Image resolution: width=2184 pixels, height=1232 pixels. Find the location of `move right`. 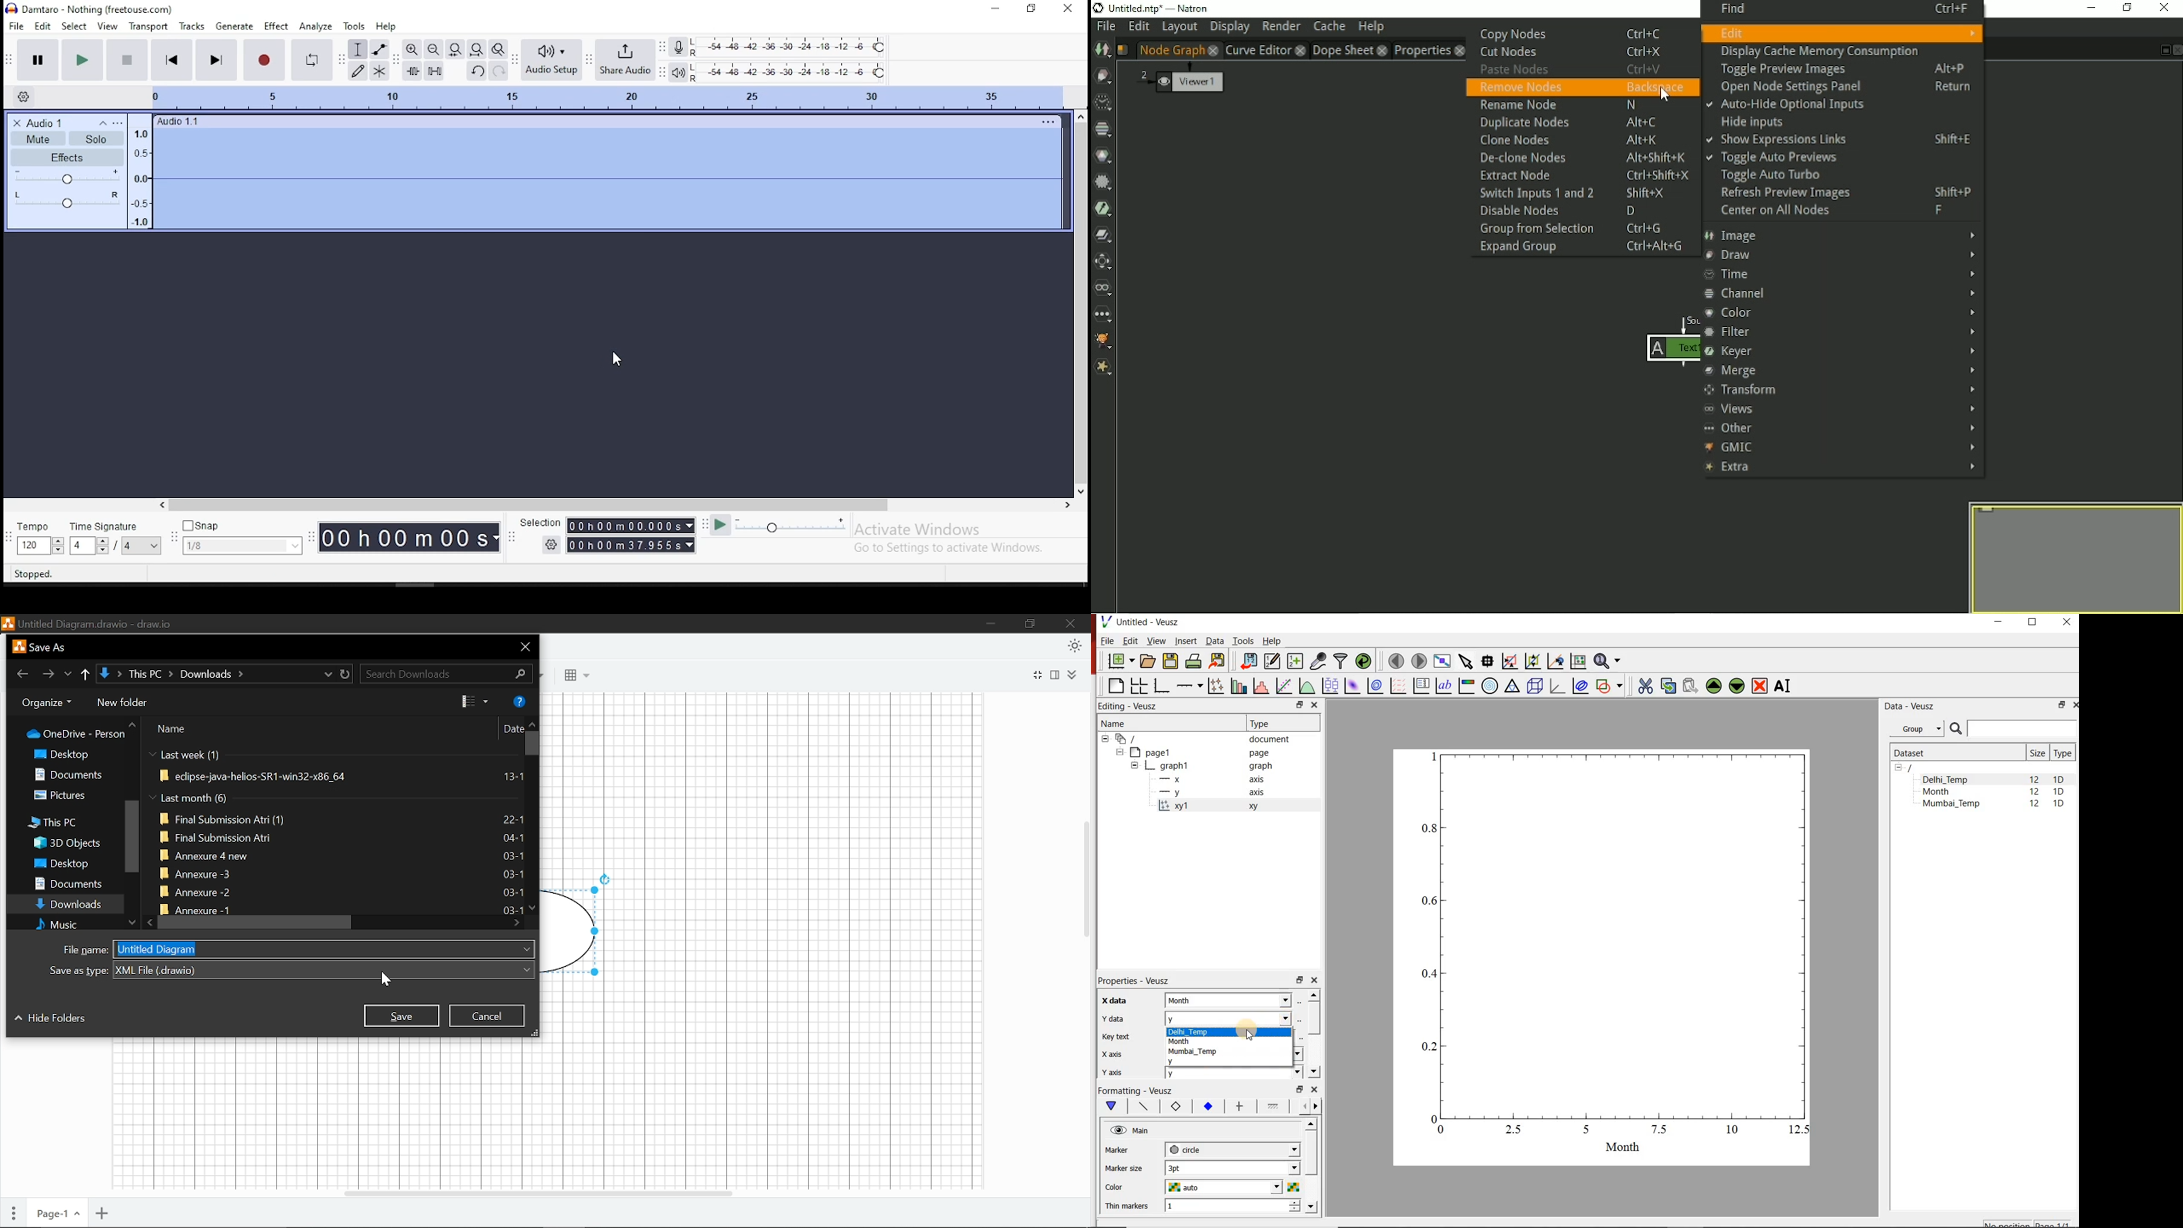

move right is located at coordinates (517, 923).